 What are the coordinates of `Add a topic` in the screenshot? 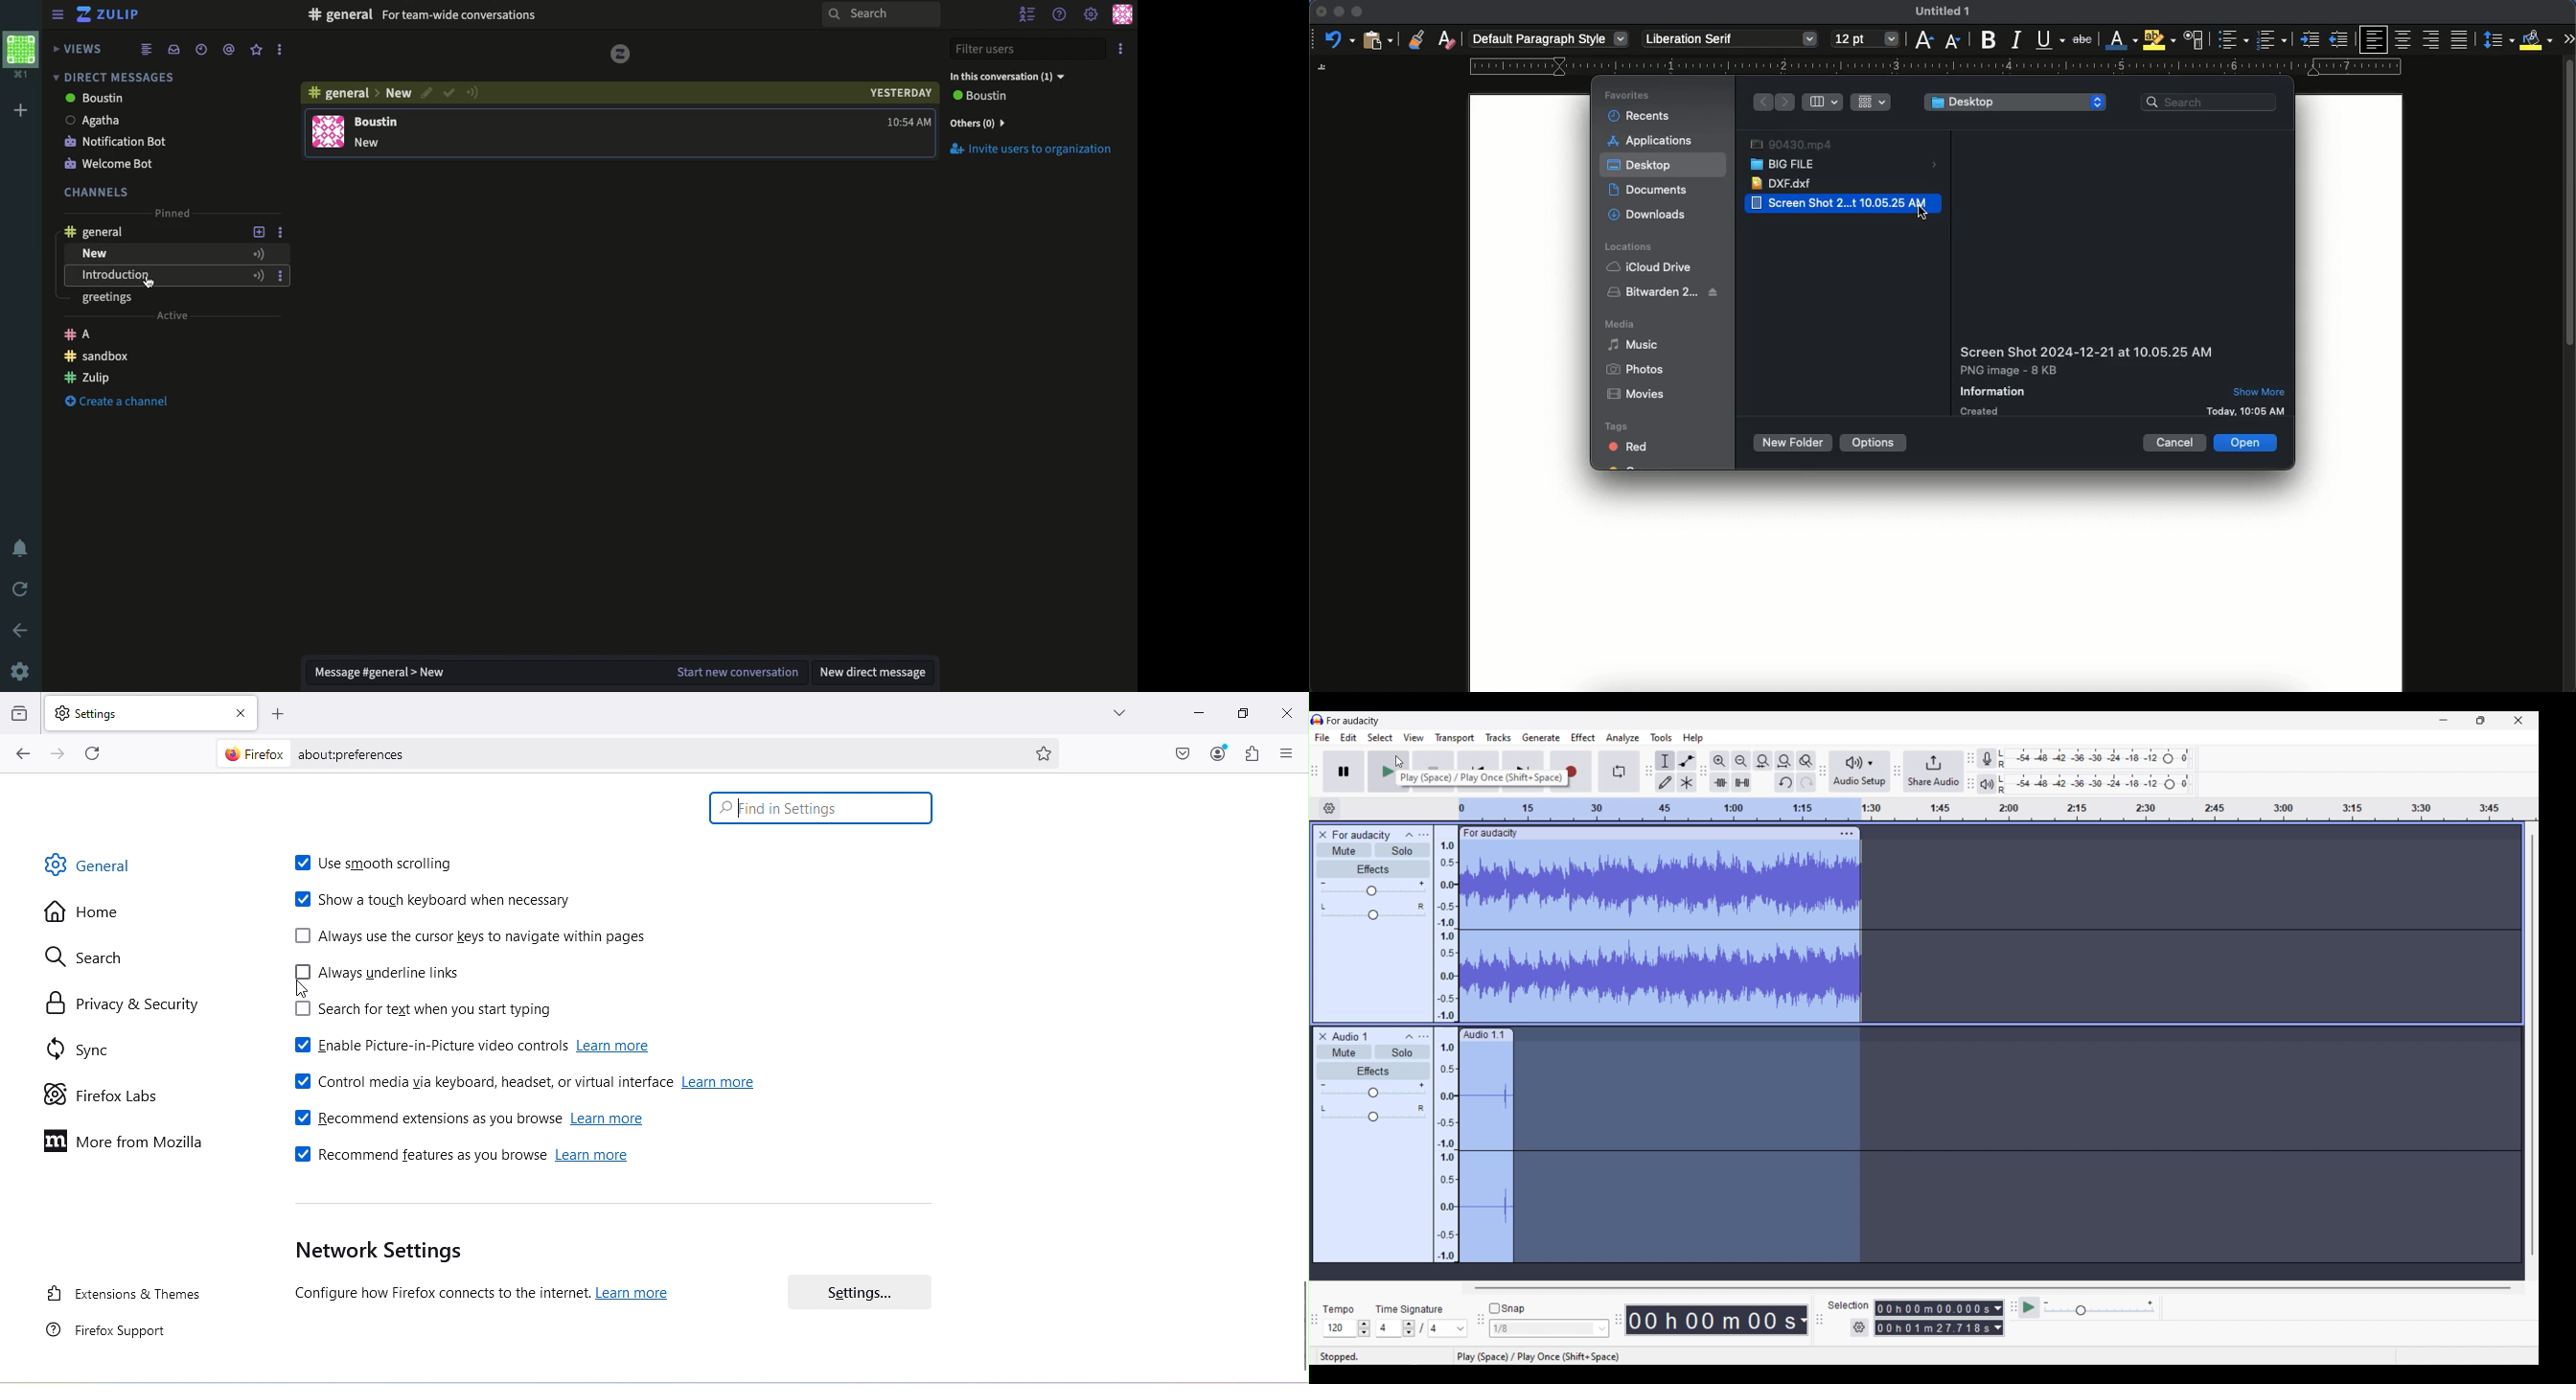 It's located at (259, 232).